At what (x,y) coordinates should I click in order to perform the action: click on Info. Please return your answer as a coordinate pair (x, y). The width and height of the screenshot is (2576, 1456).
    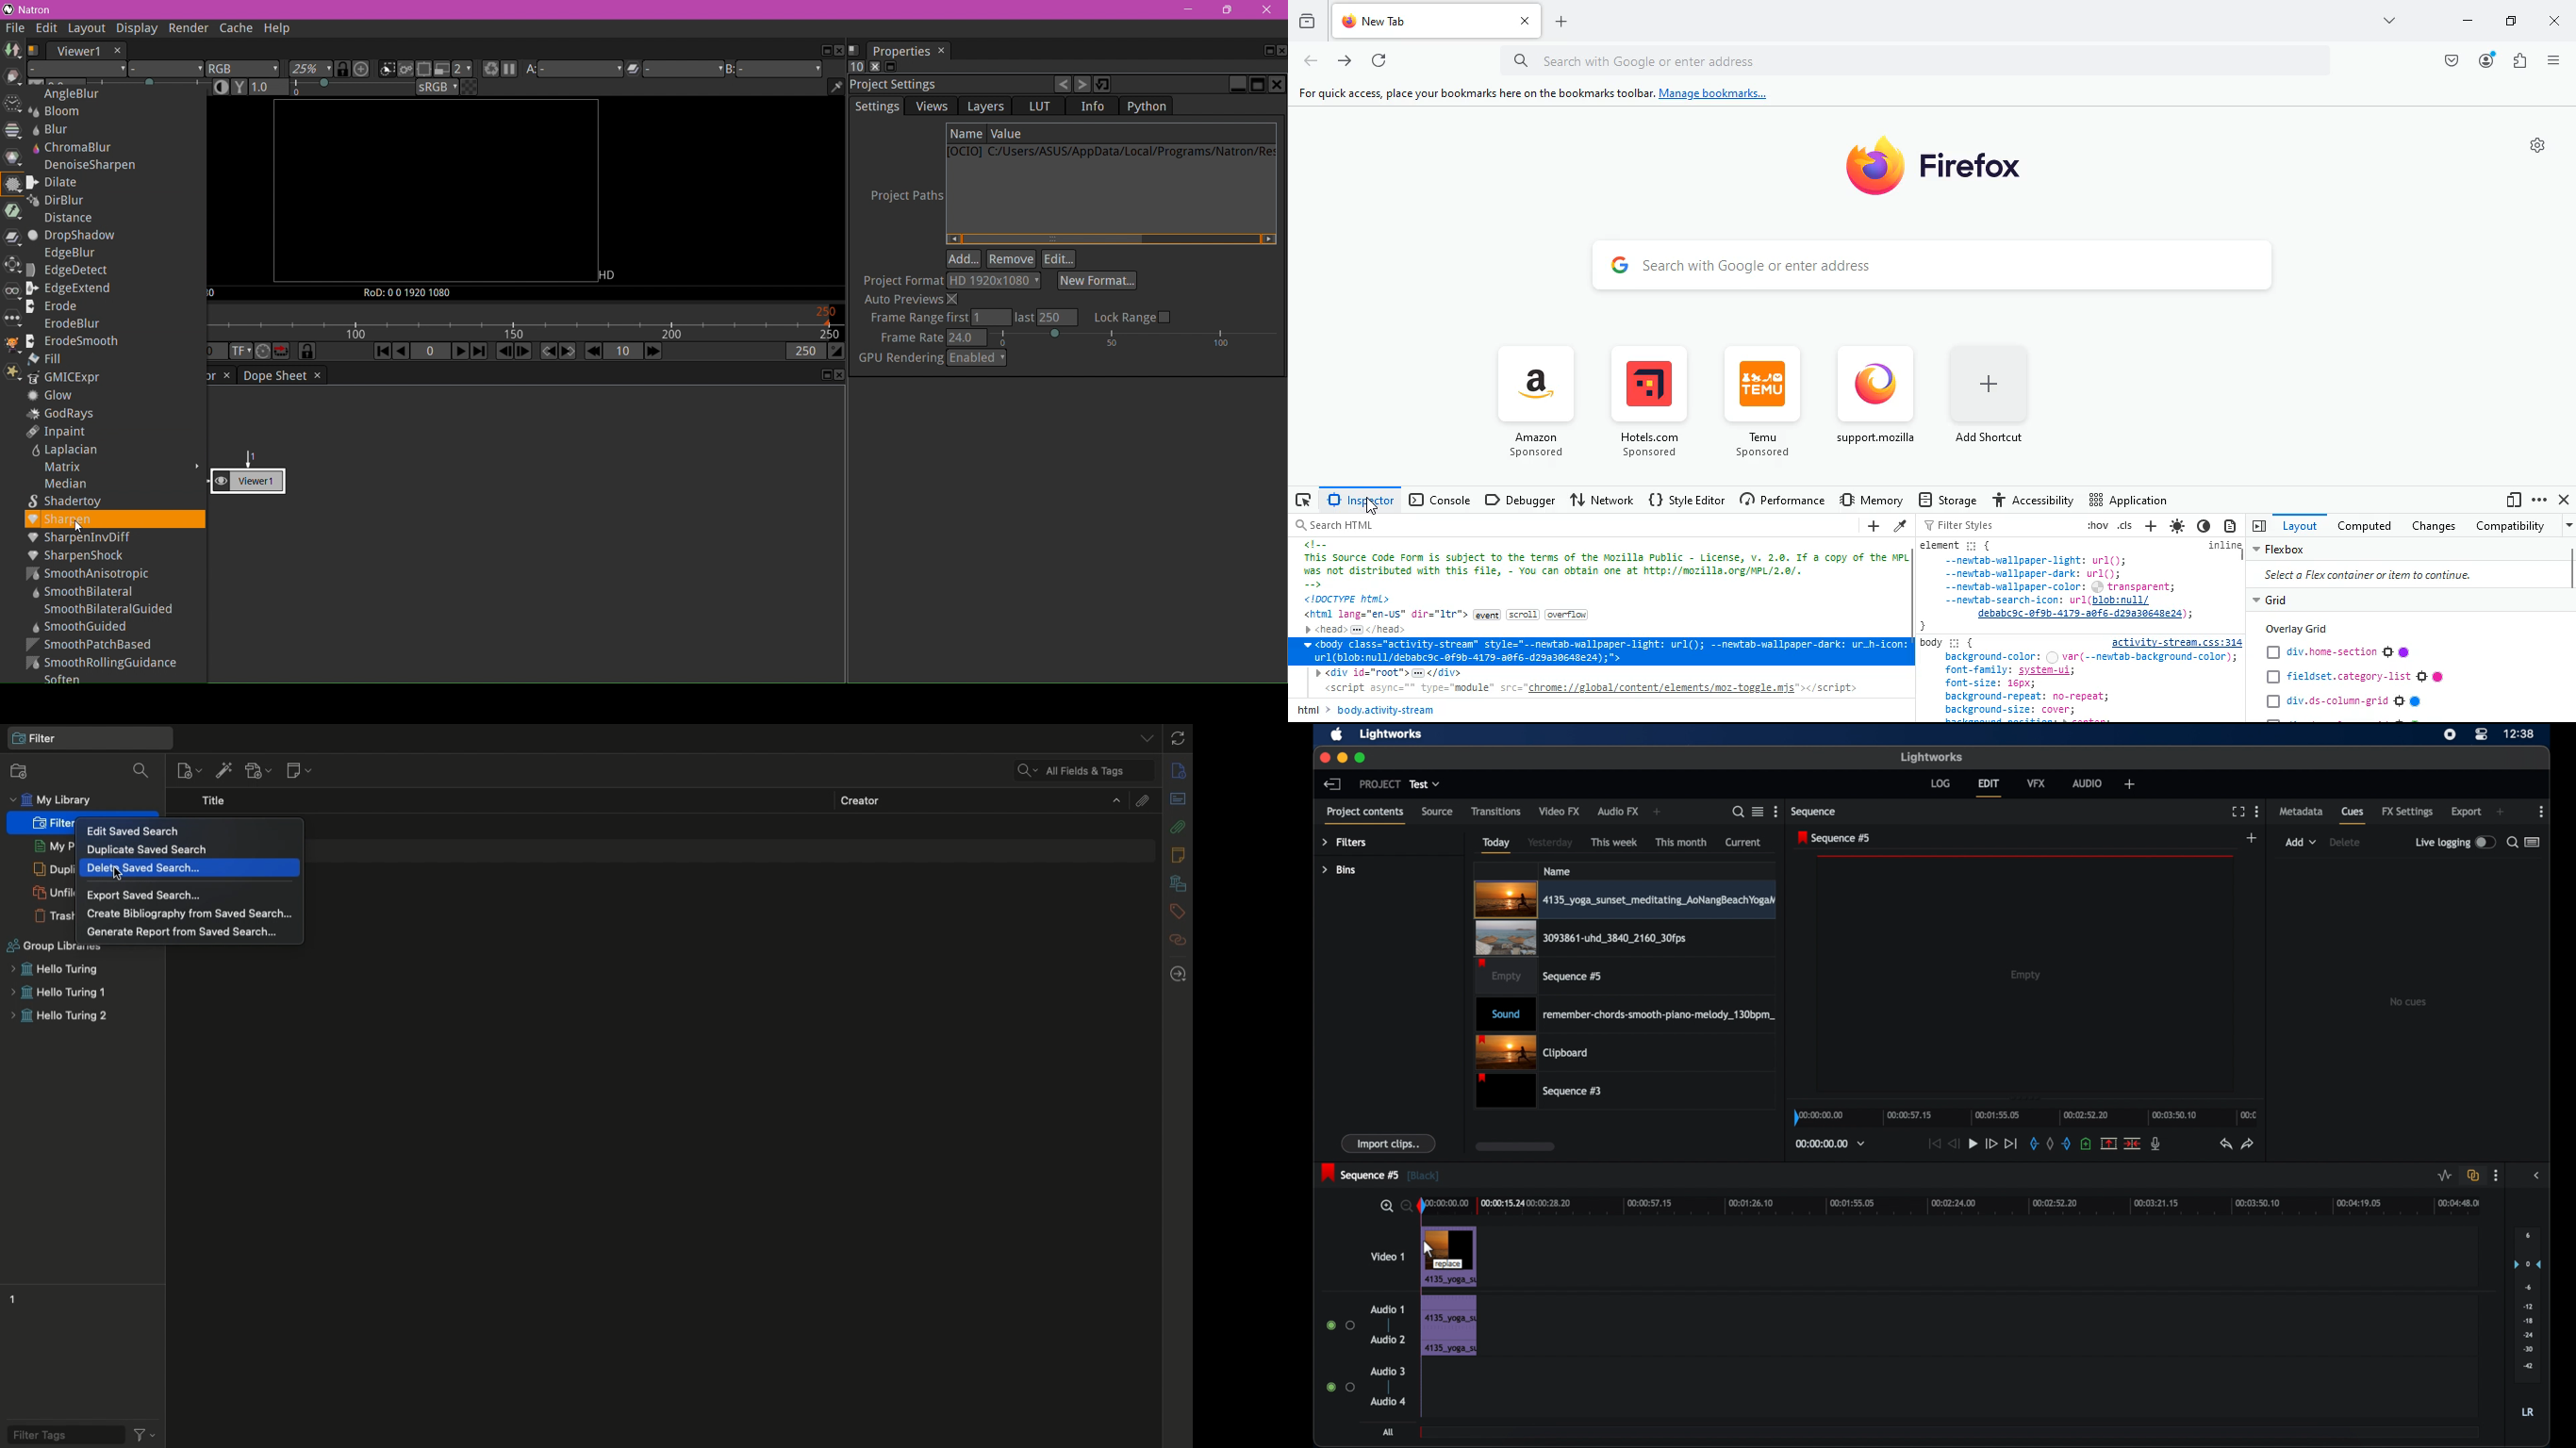
    Looking at the image, I should click on (1180, 771).